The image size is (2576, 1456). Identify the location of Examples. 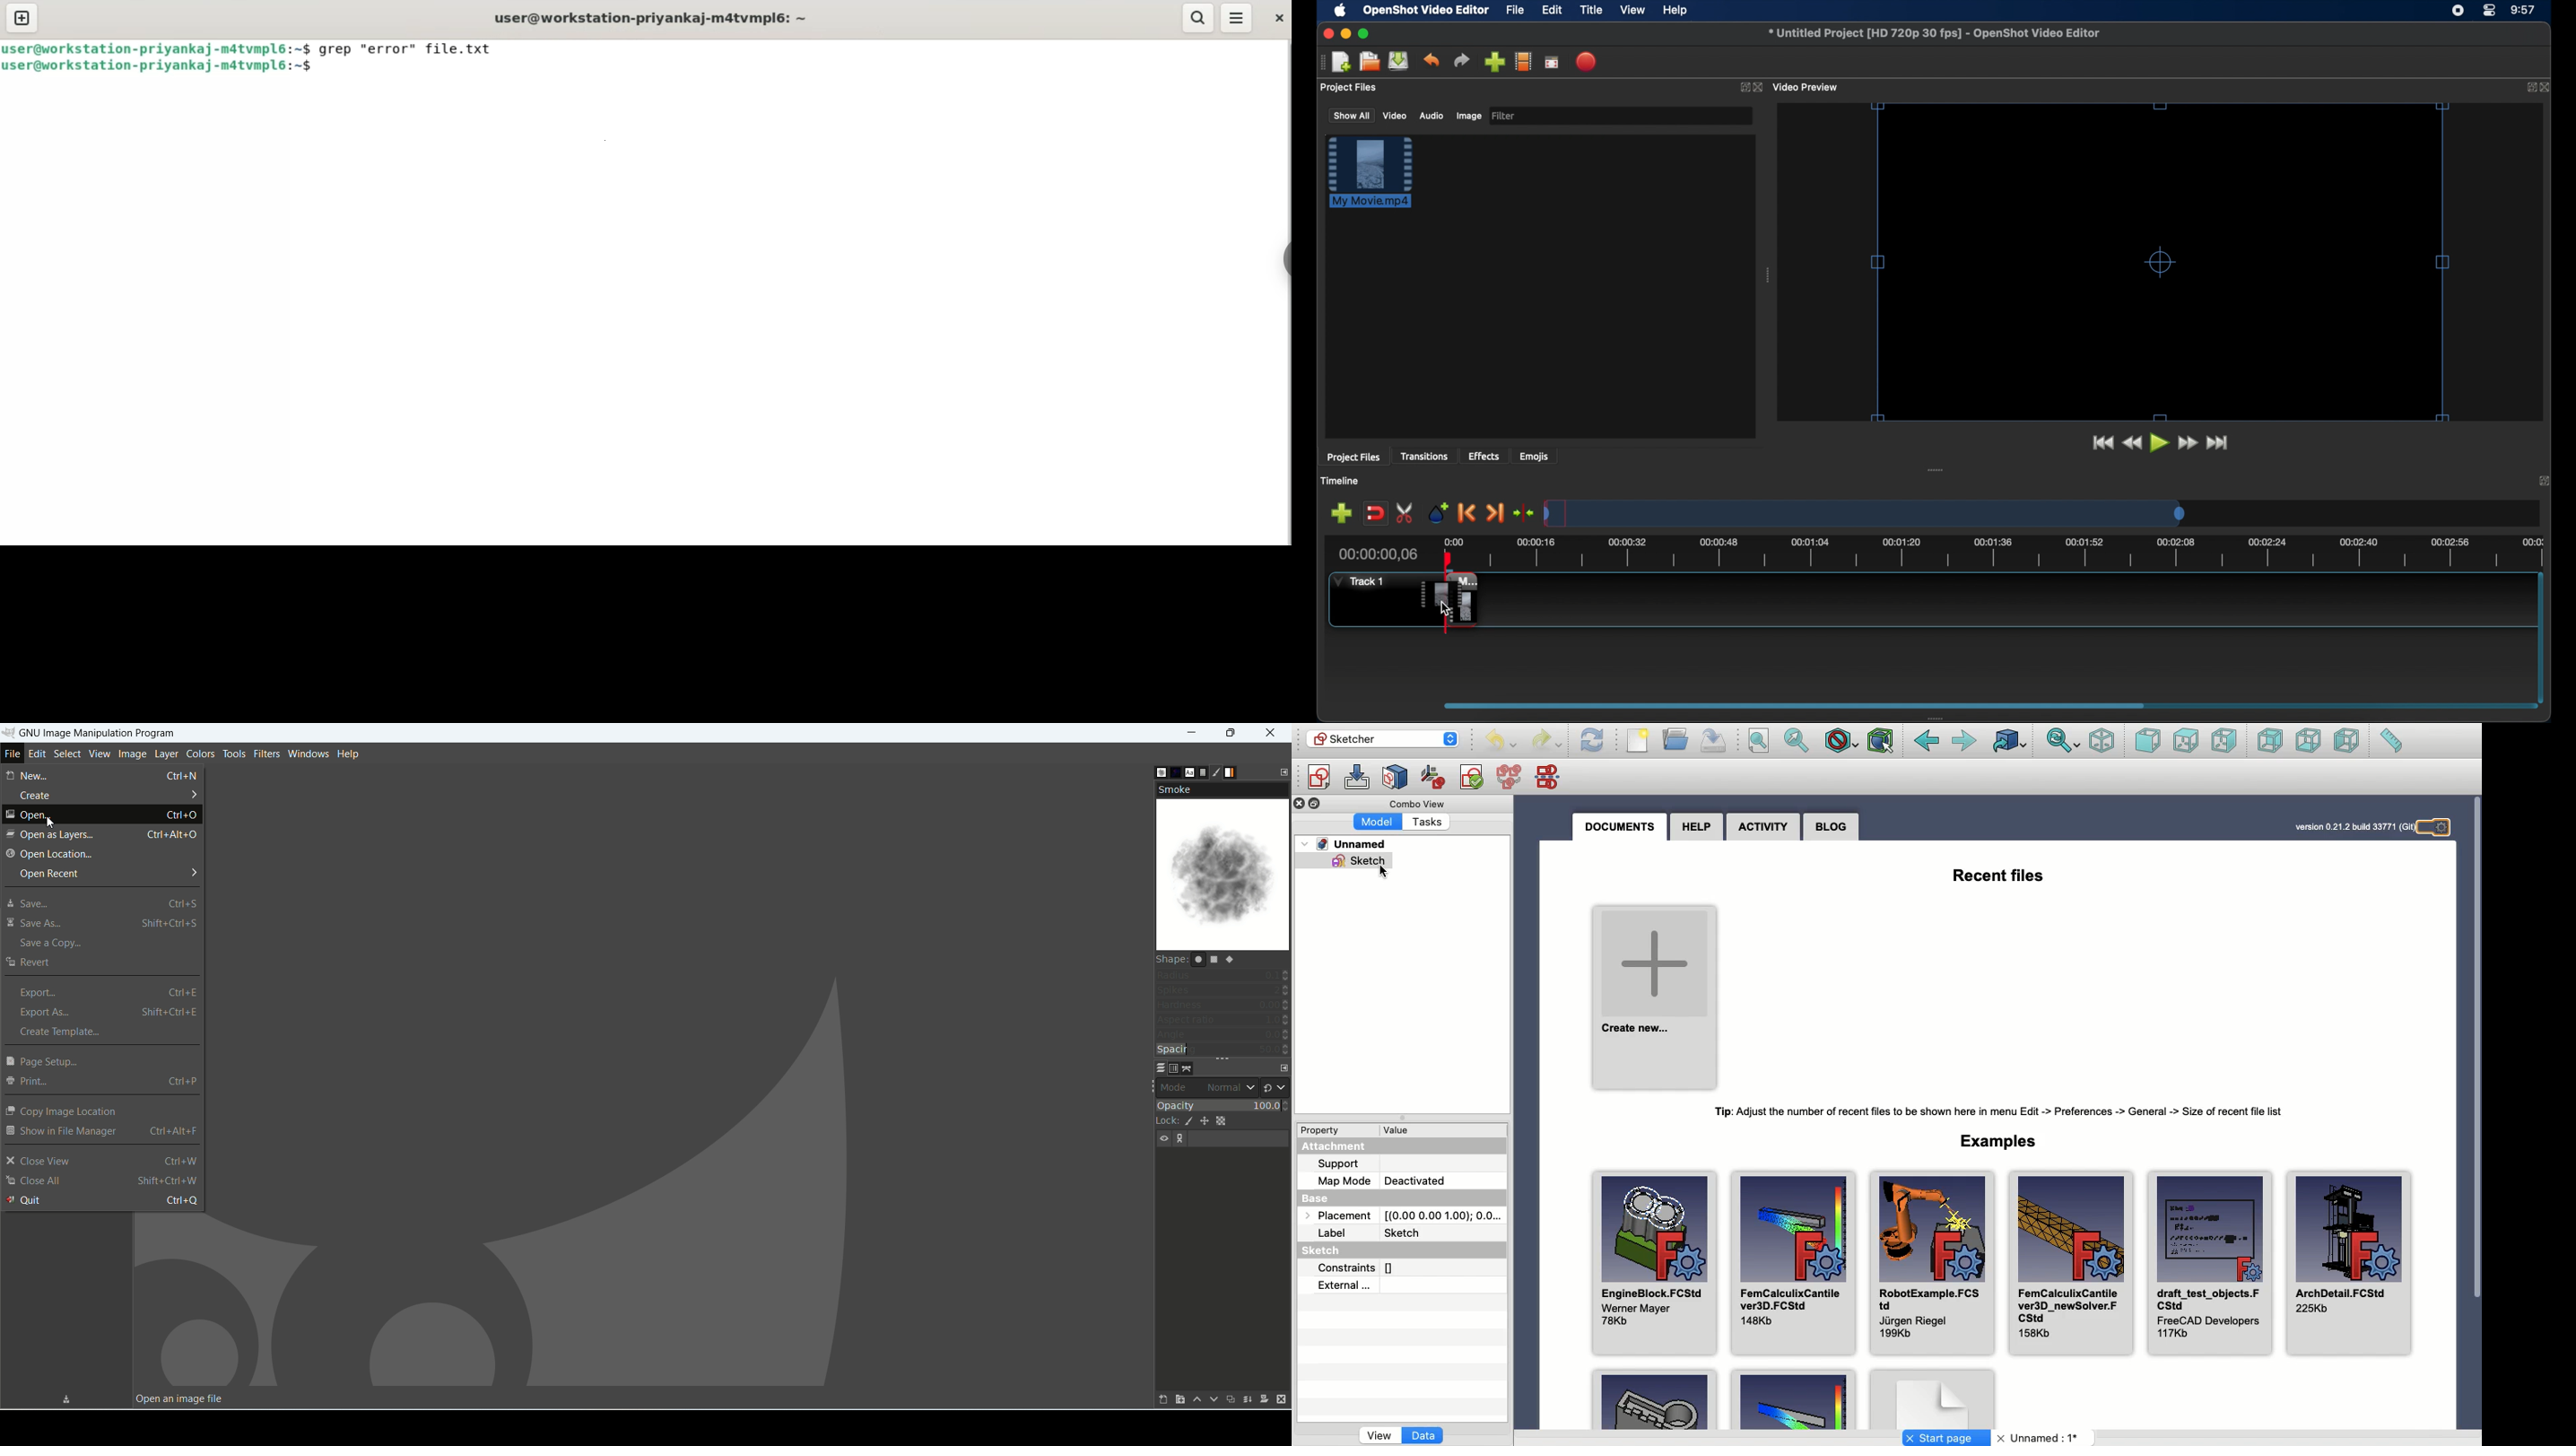
(2004, 1140).